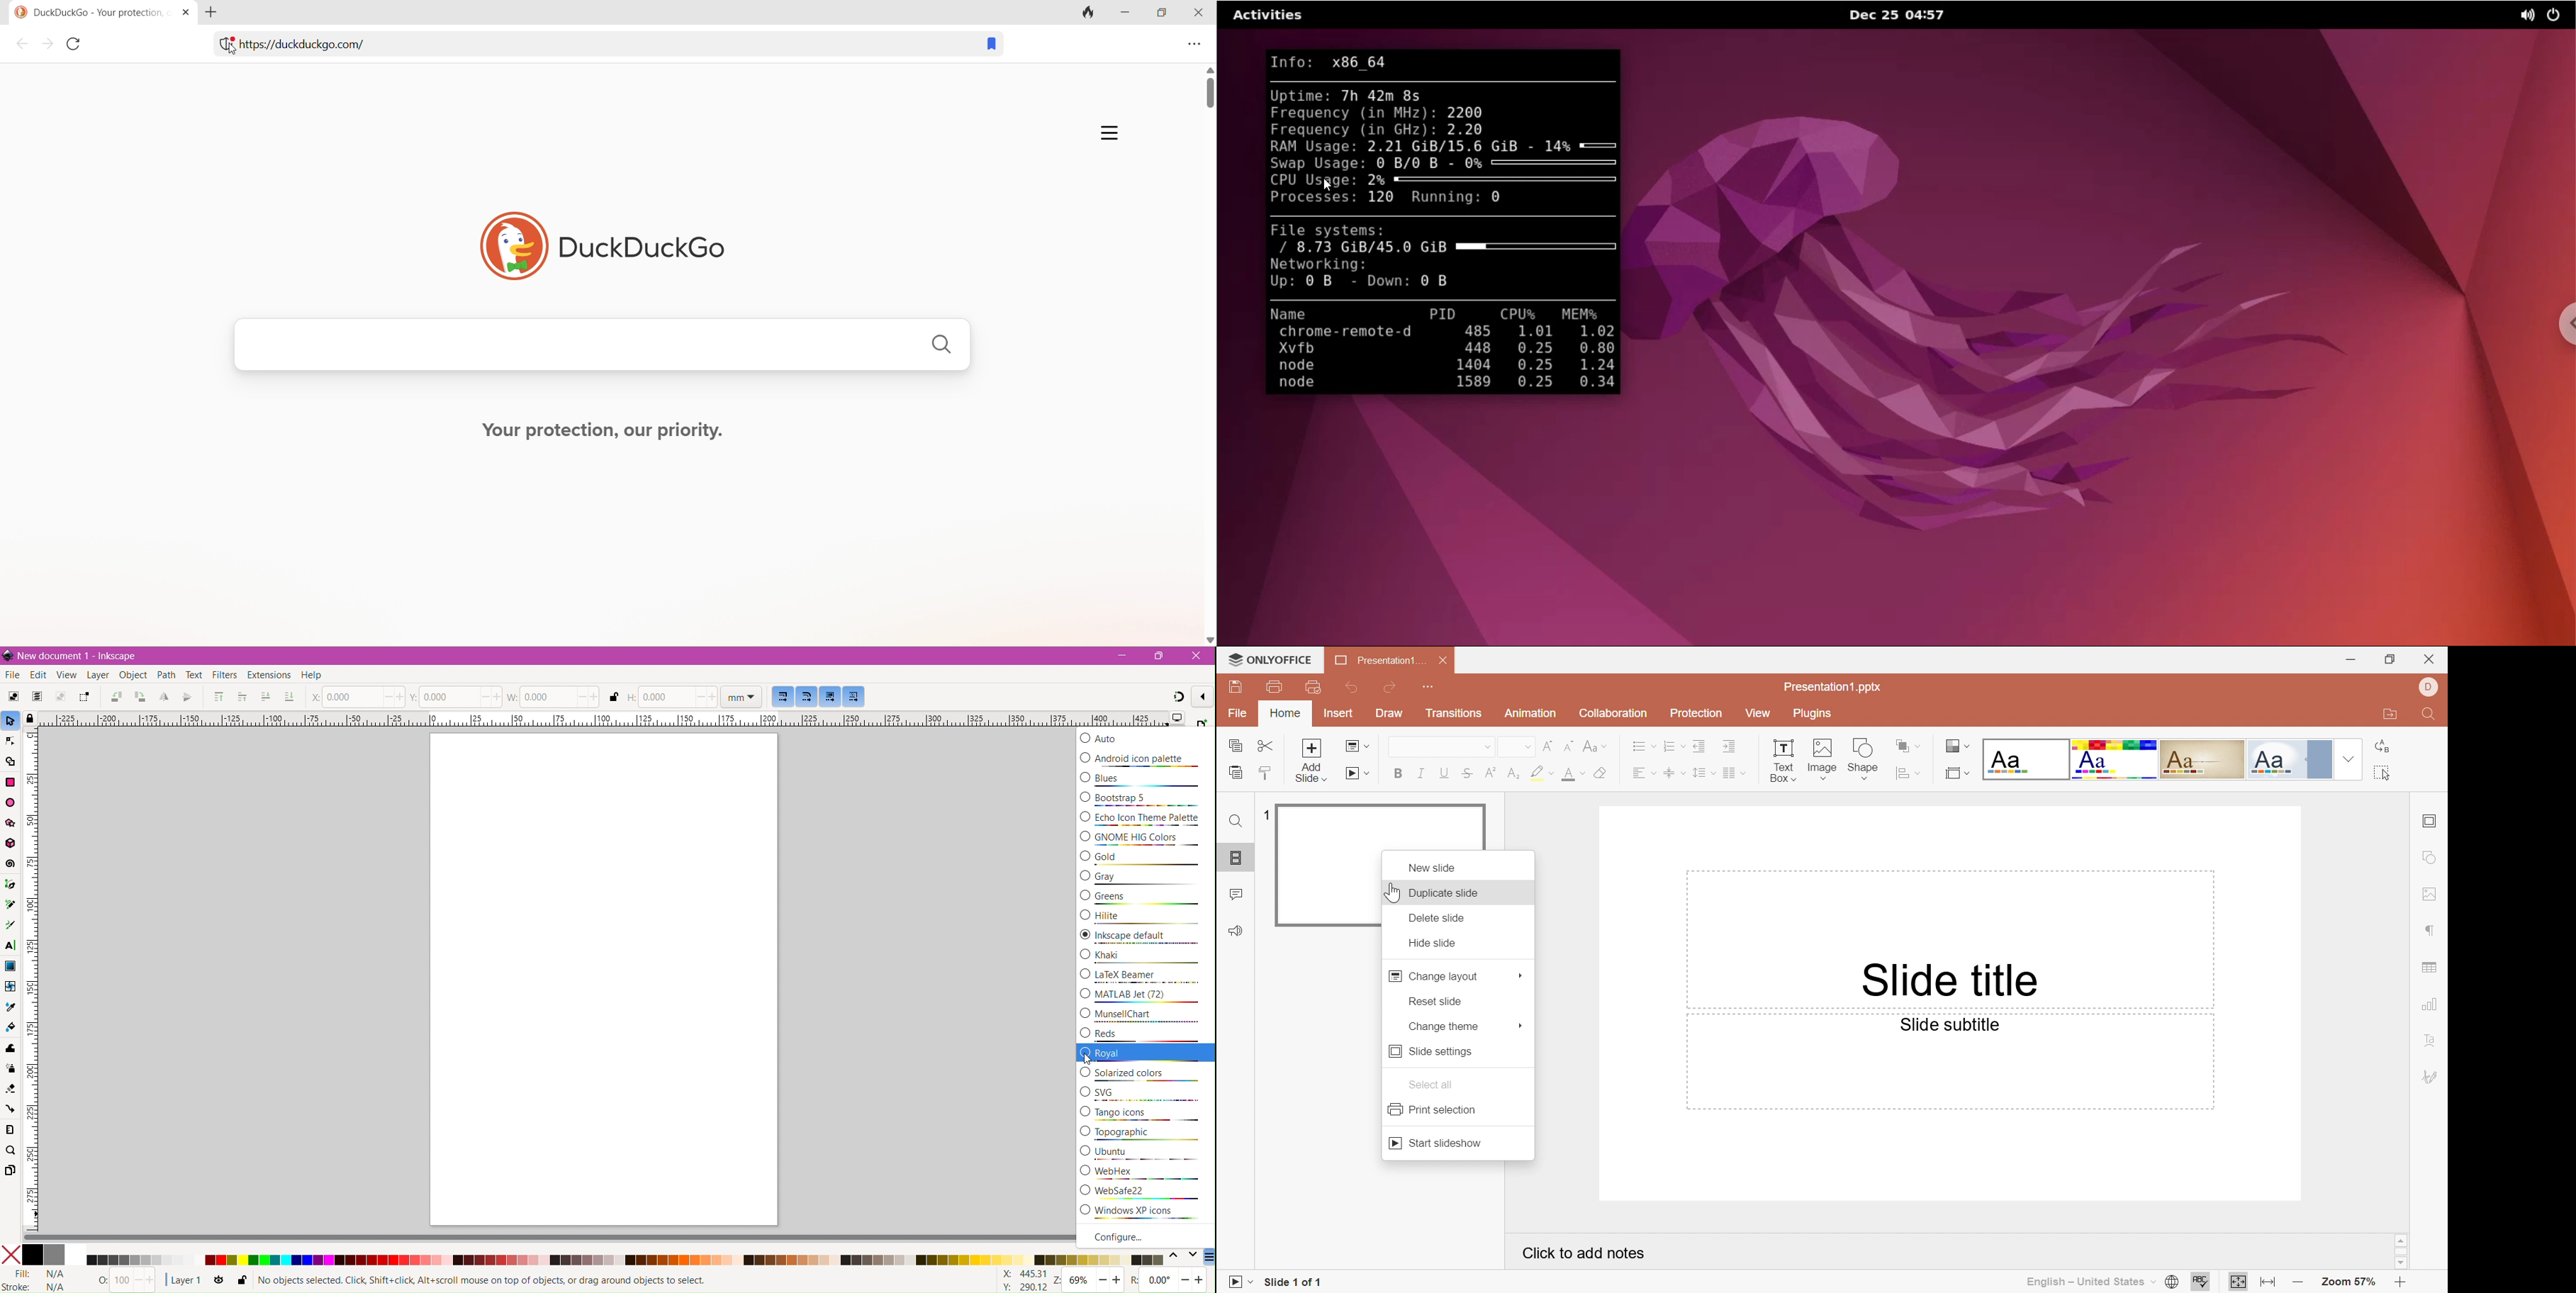 The image size is (2576, 1316). What do you see at coordinates (11, 843) in the screenshot?
I see `3d Box Tool` at bounding box center [11, 843].